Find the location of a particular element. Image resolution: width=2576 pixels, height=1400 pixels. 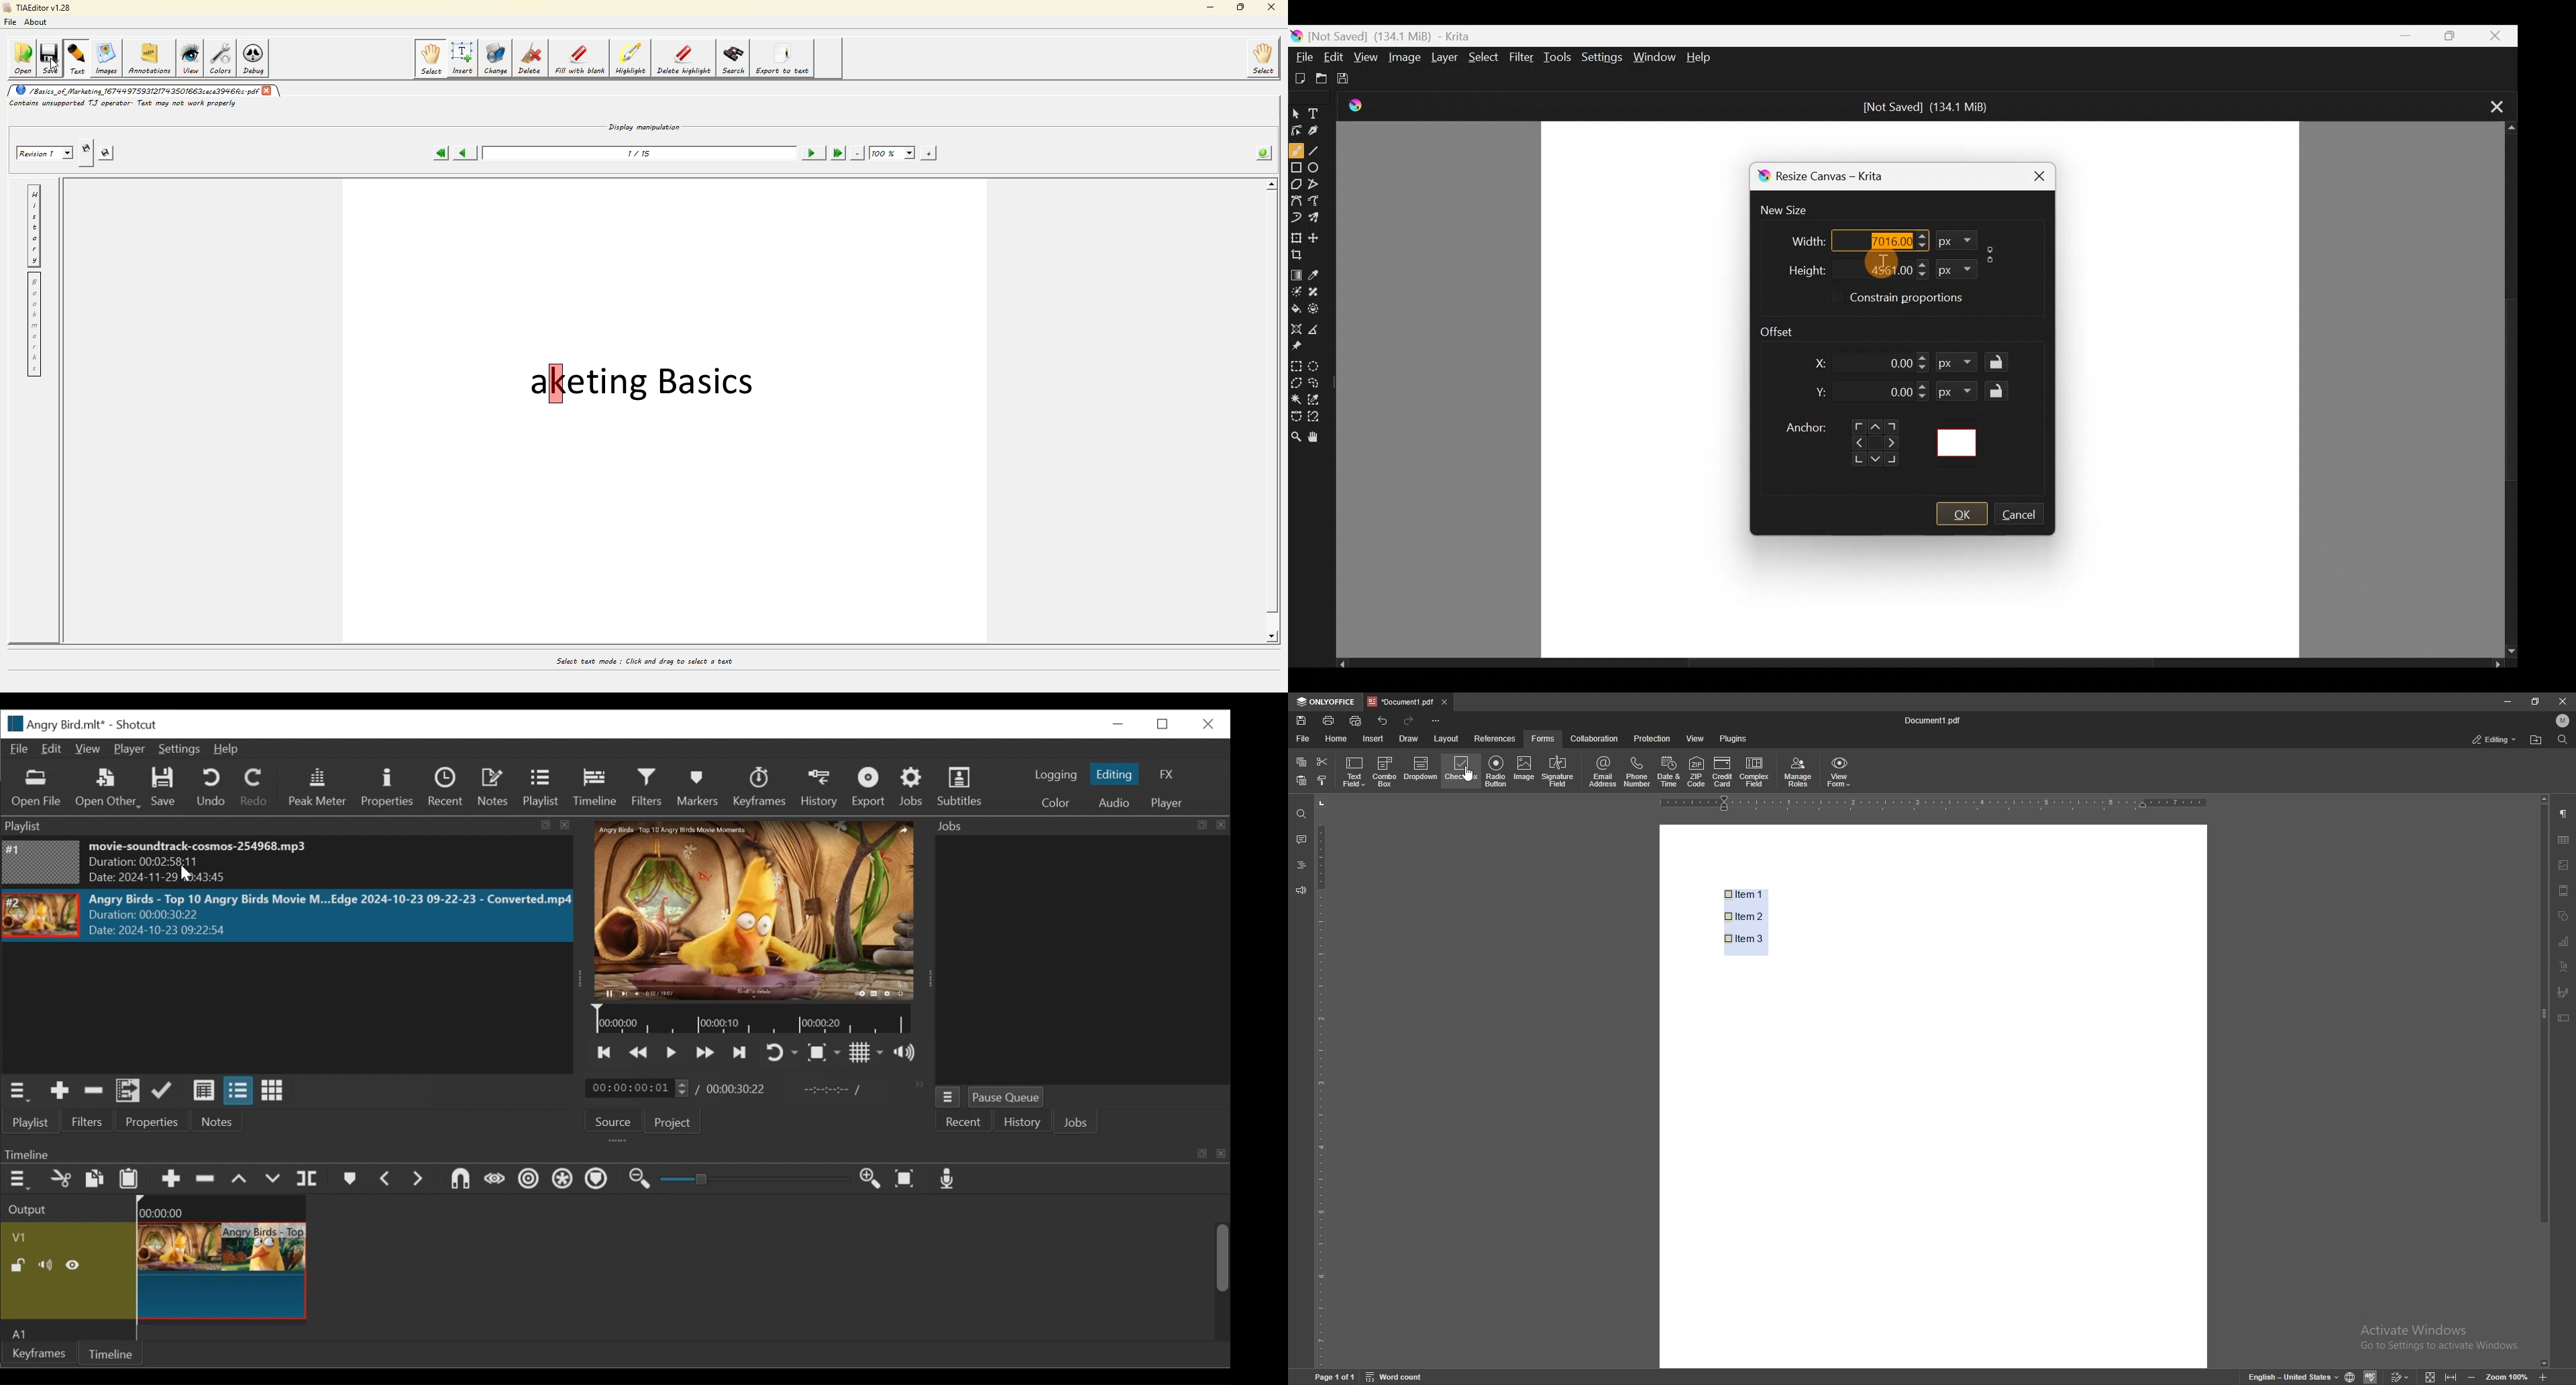

Skip to the next point is located at coordinates (606, 1053).